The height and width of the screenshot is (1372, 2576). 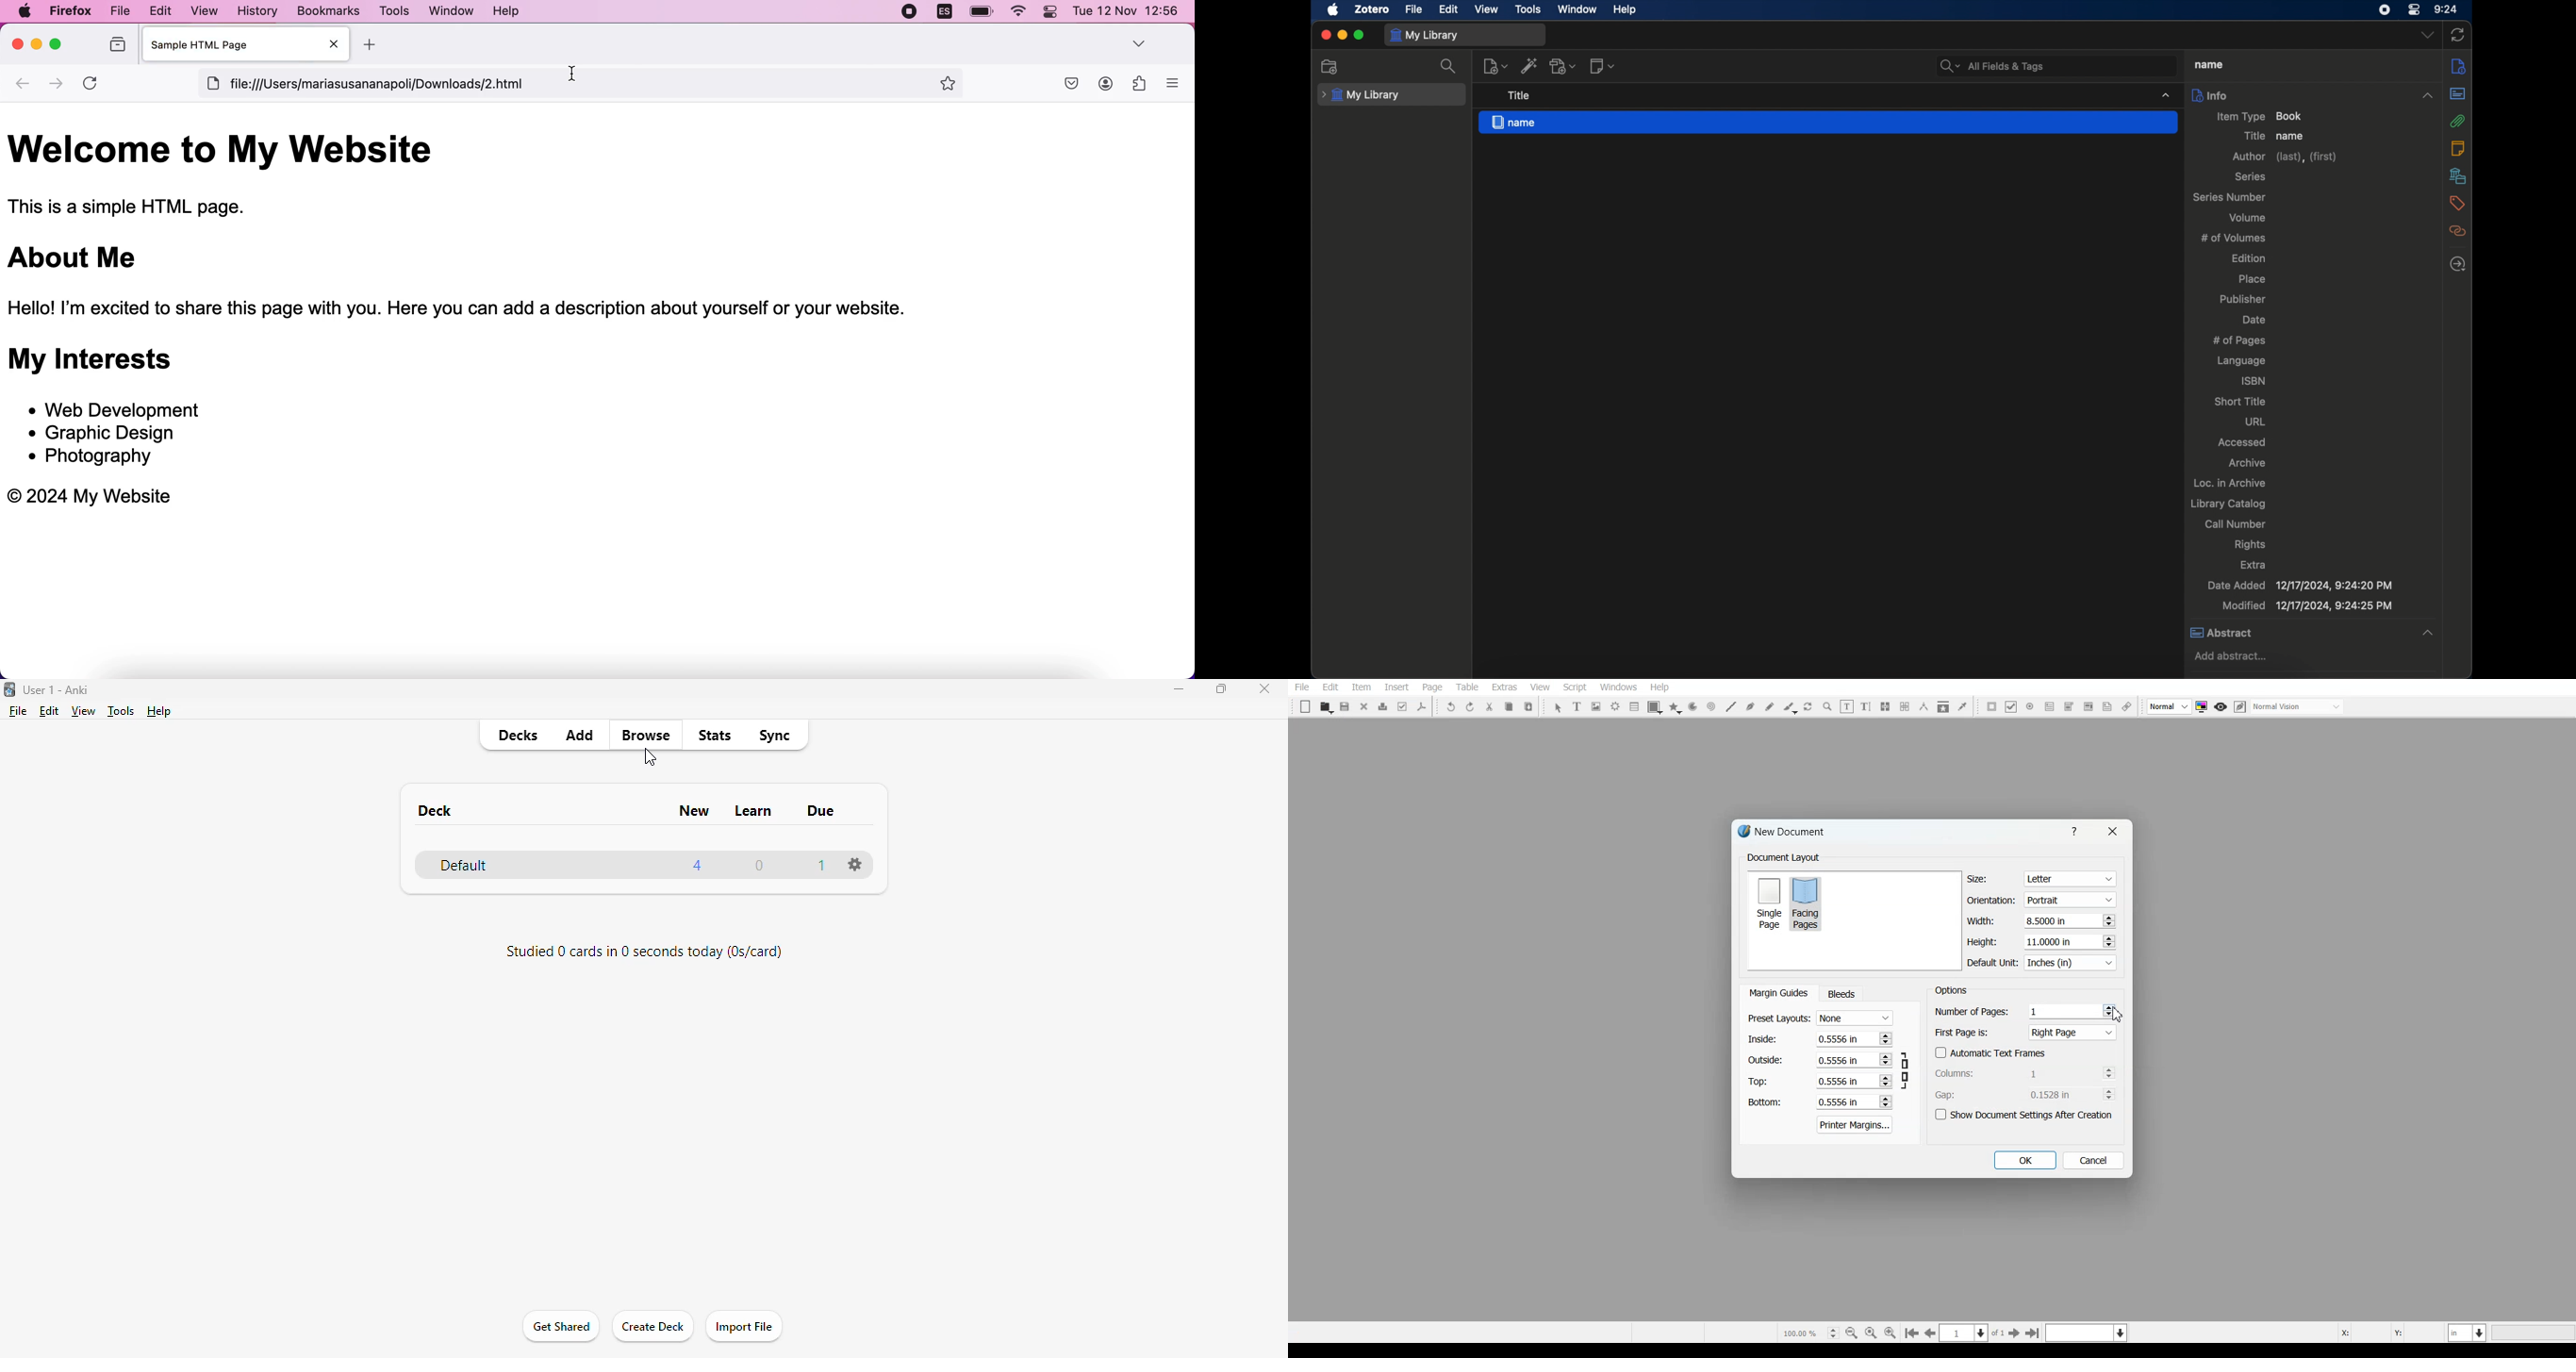 What do you see at coordinates (2249, 258) in the screenshot?
I see `edition` at bounding box center [2249, 258].